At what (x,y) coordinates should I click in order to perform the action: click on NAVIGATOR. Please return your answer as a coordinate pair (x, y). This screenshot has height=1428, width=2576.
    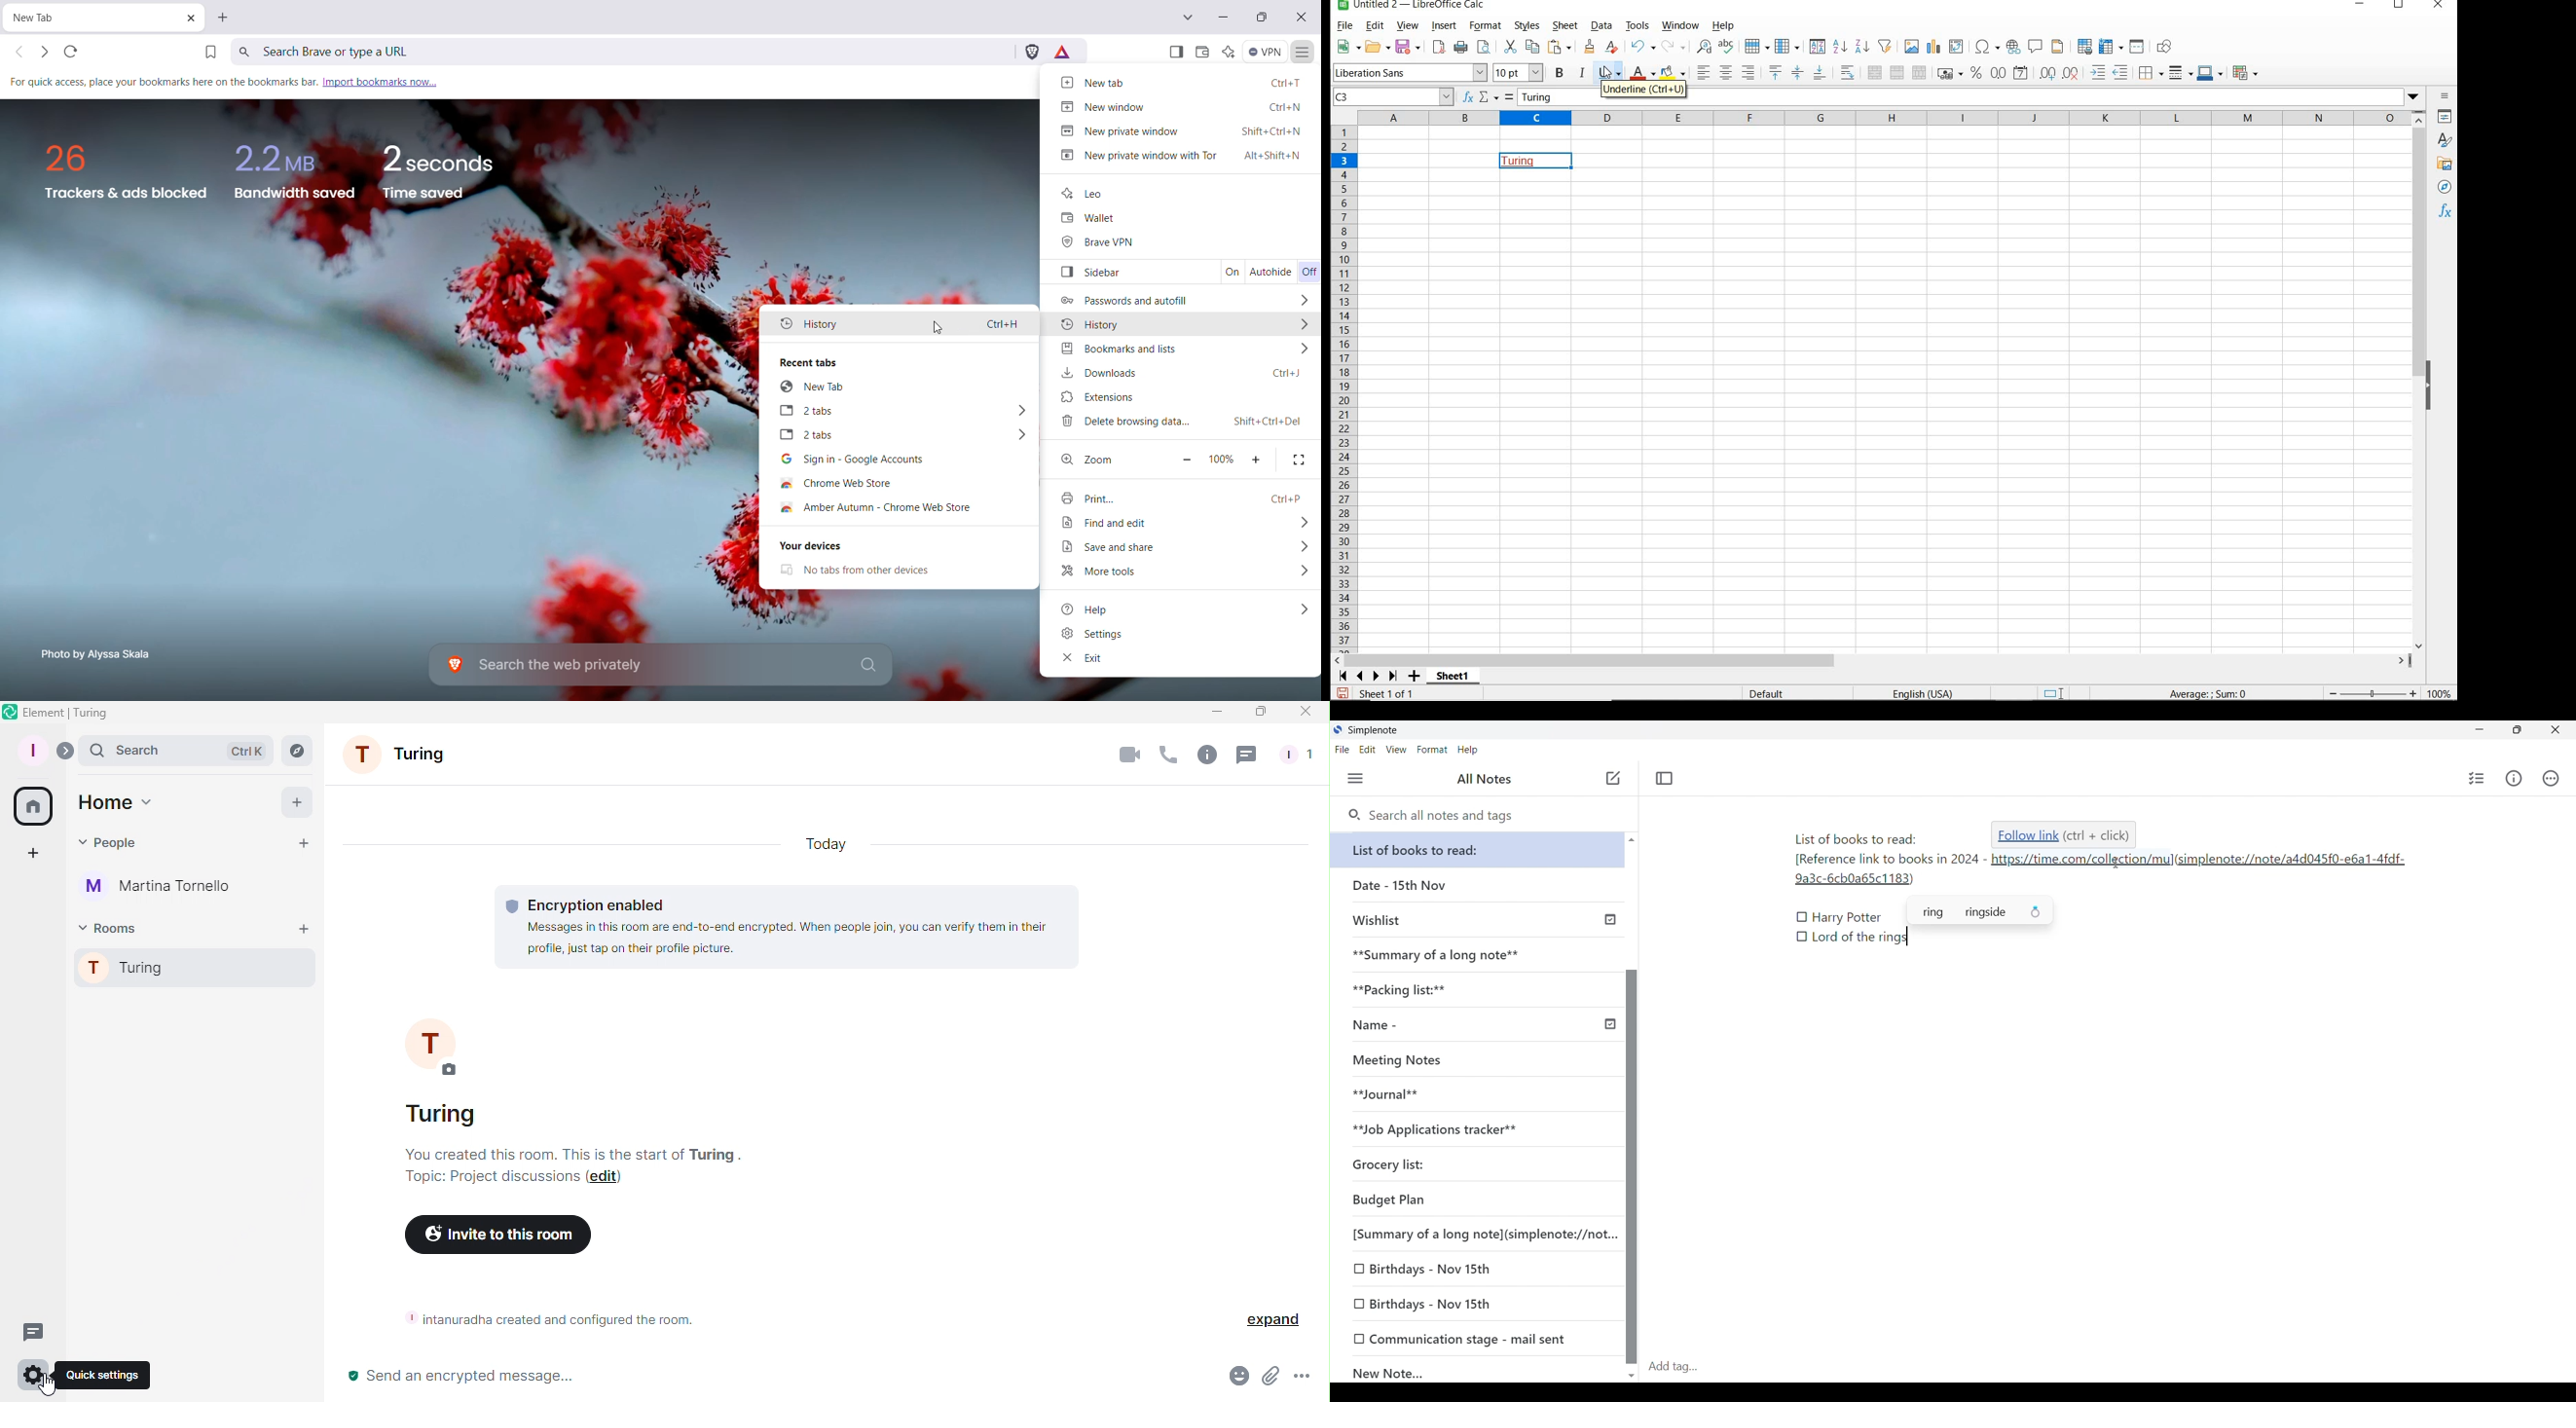
    Looking at the image, I should click on (2446, 188).